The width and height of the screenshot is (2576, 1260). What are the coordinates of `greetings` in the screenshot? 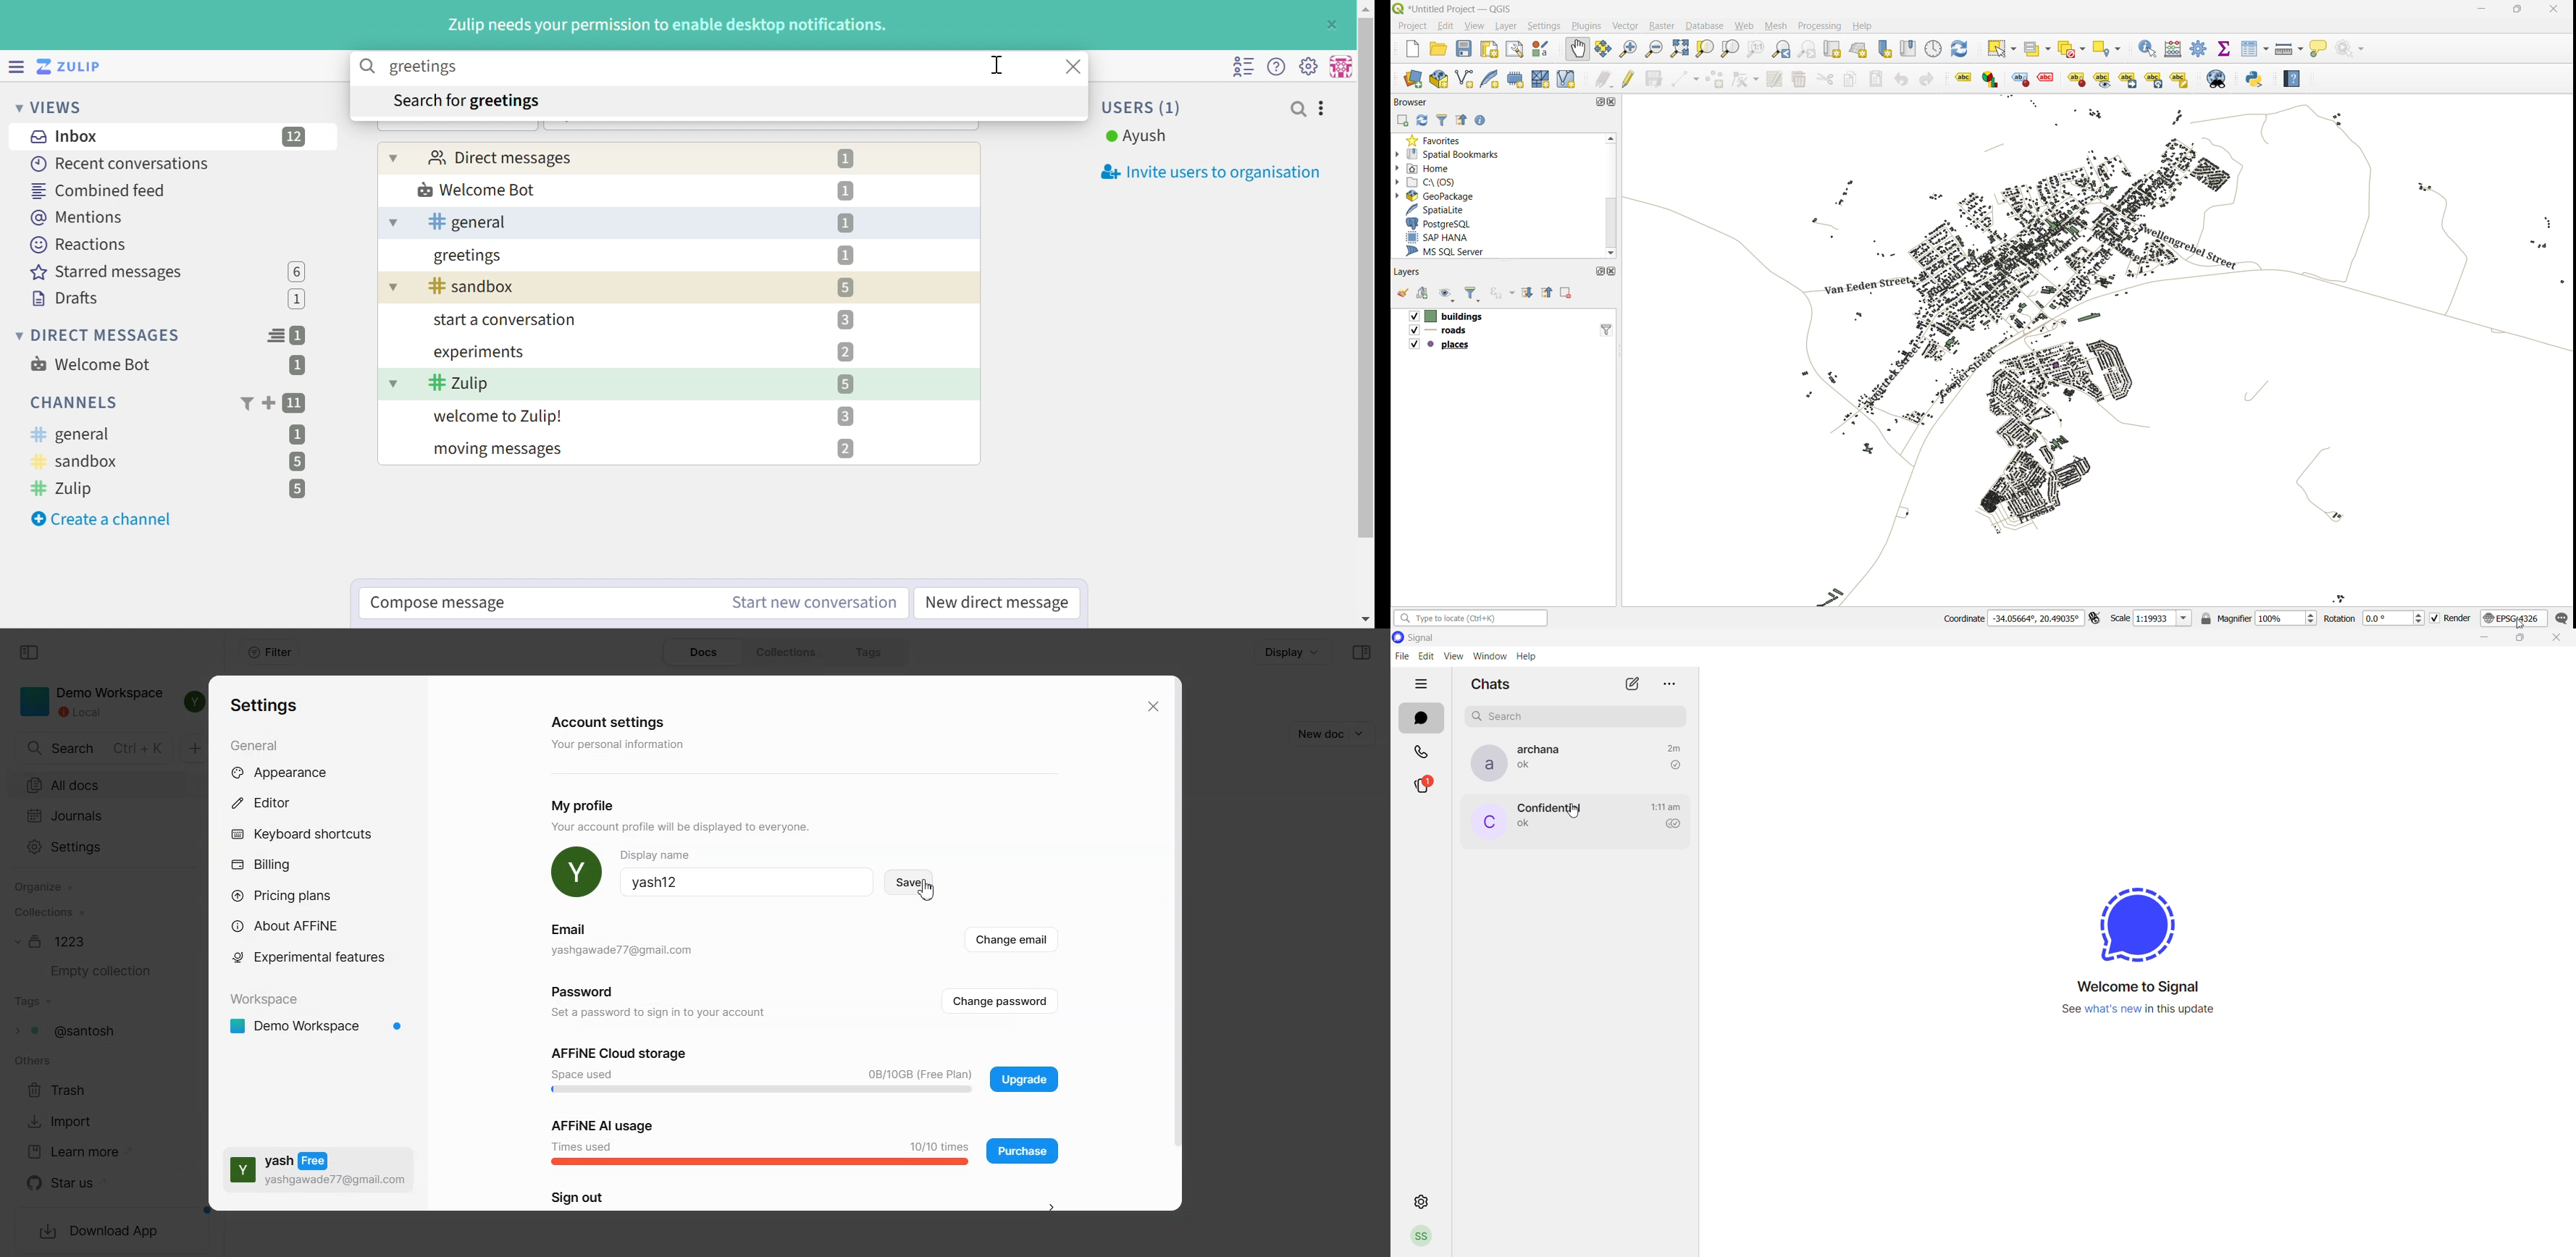 It's located at (422, 68).